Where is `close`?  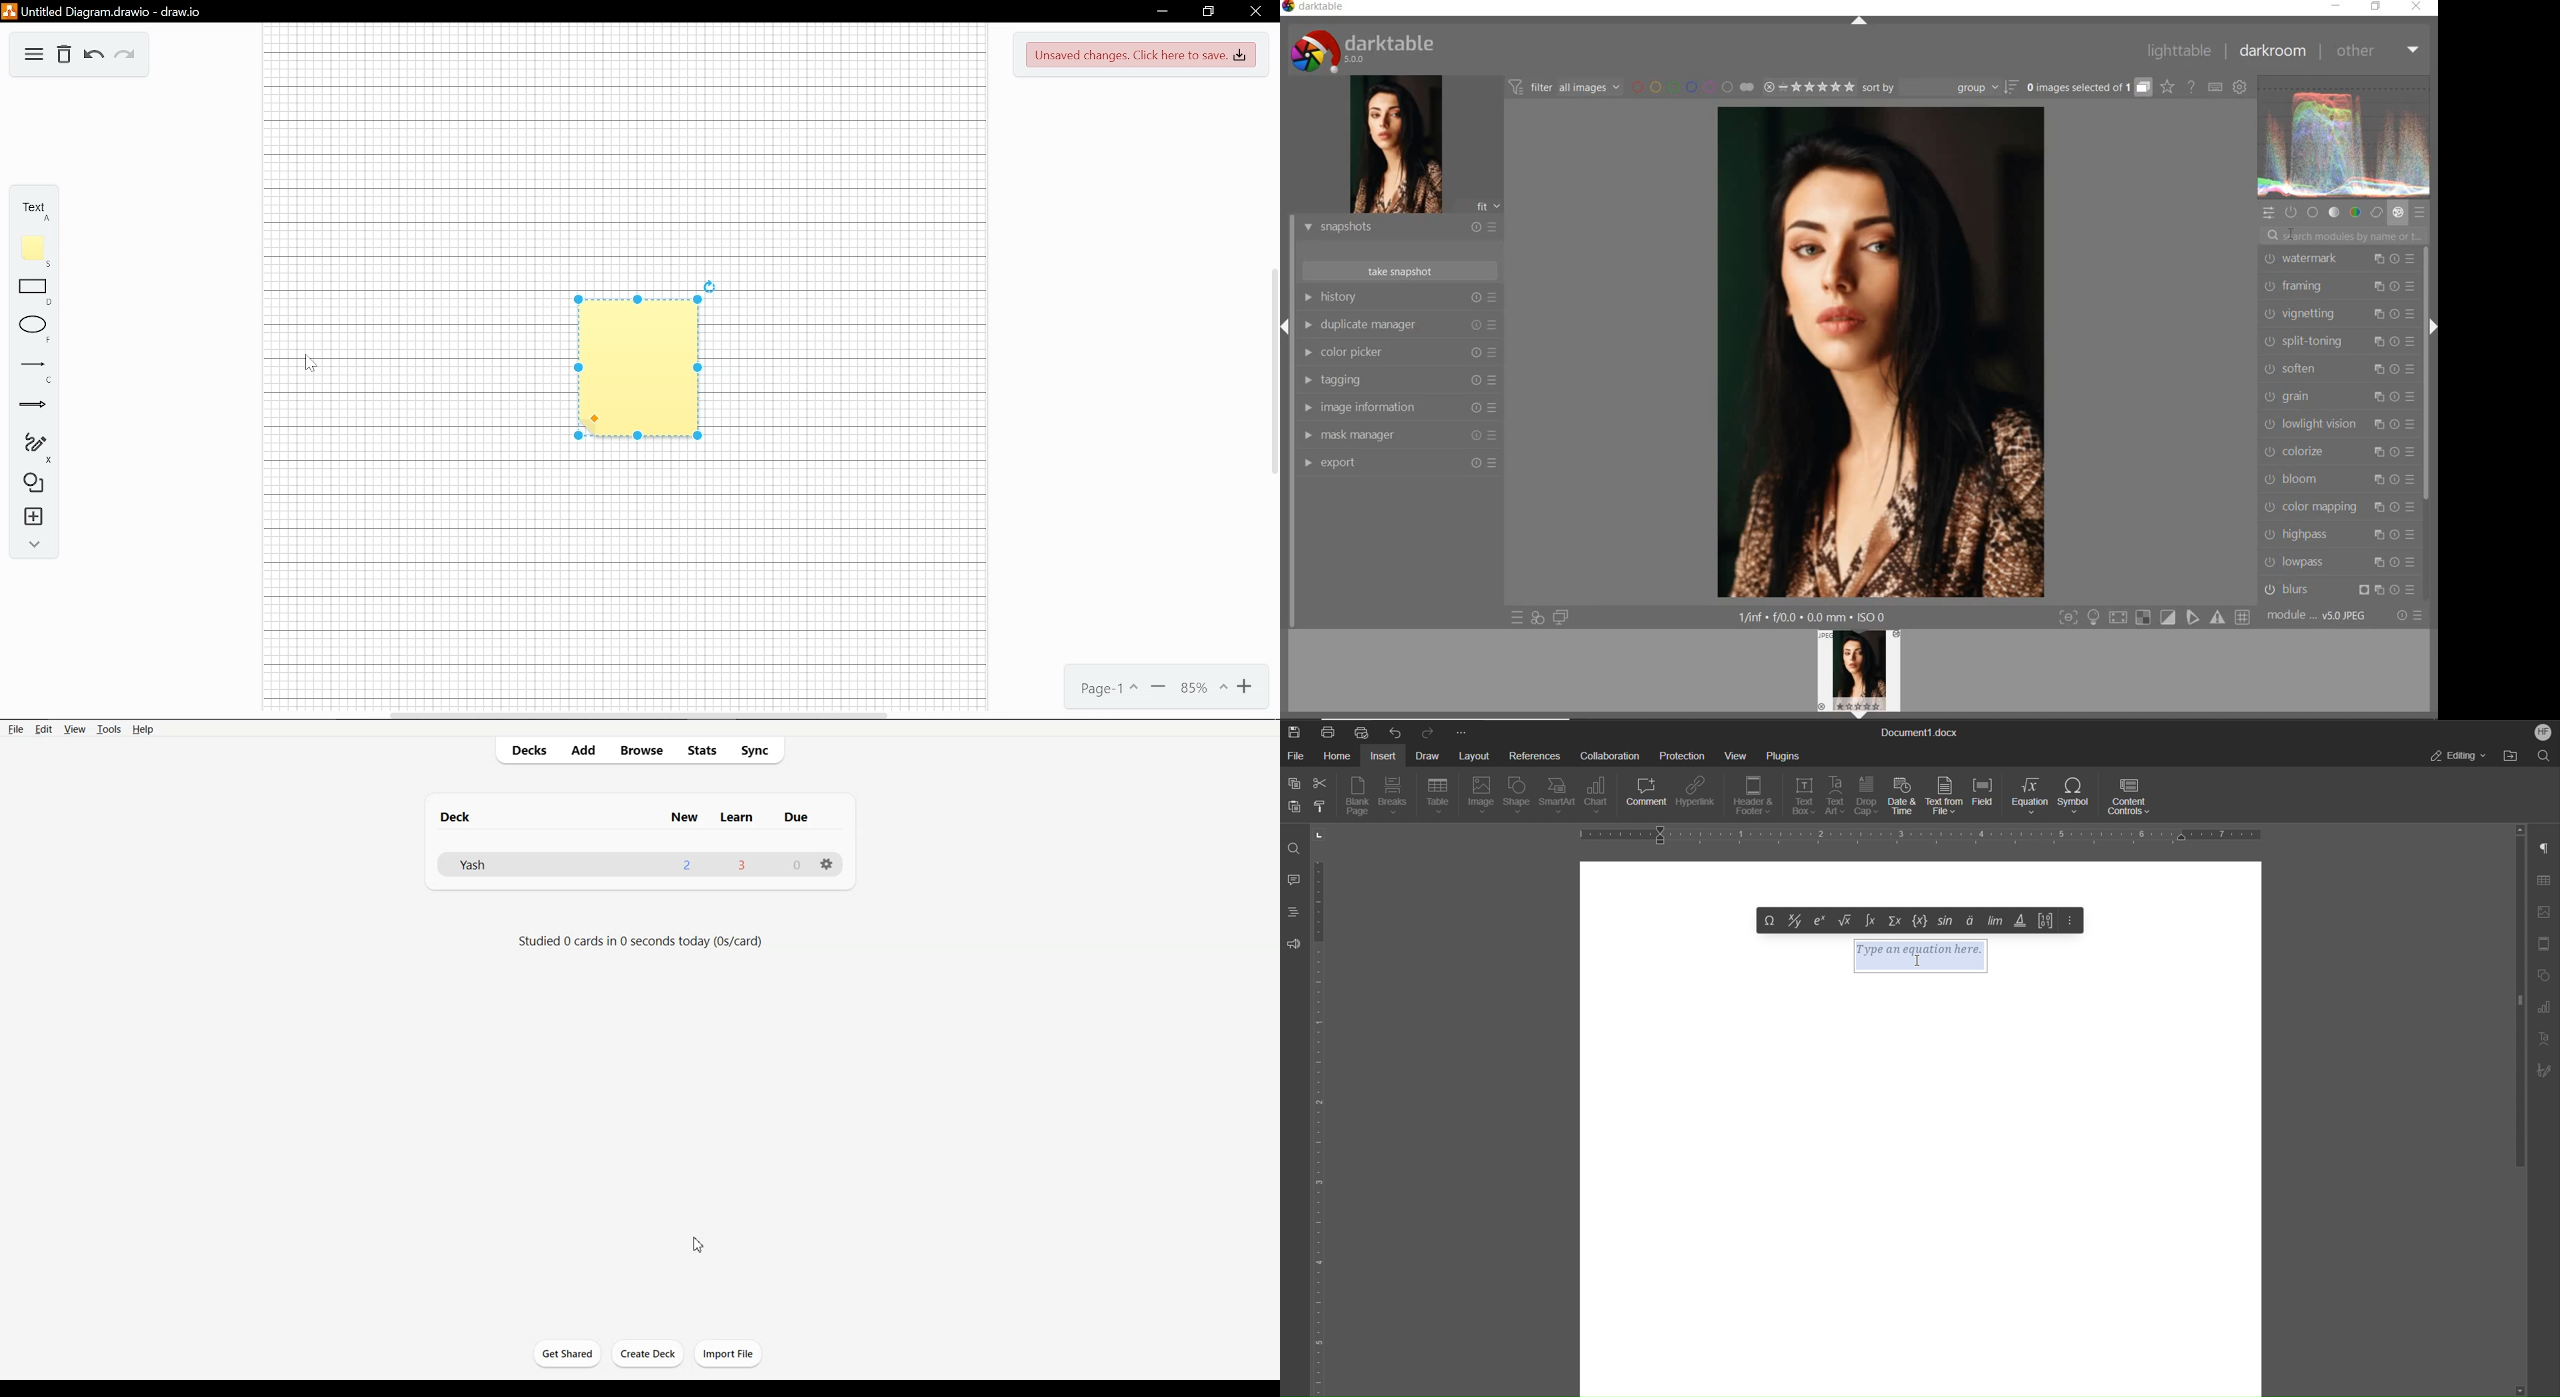 close is located at coordinates (1254, 13).